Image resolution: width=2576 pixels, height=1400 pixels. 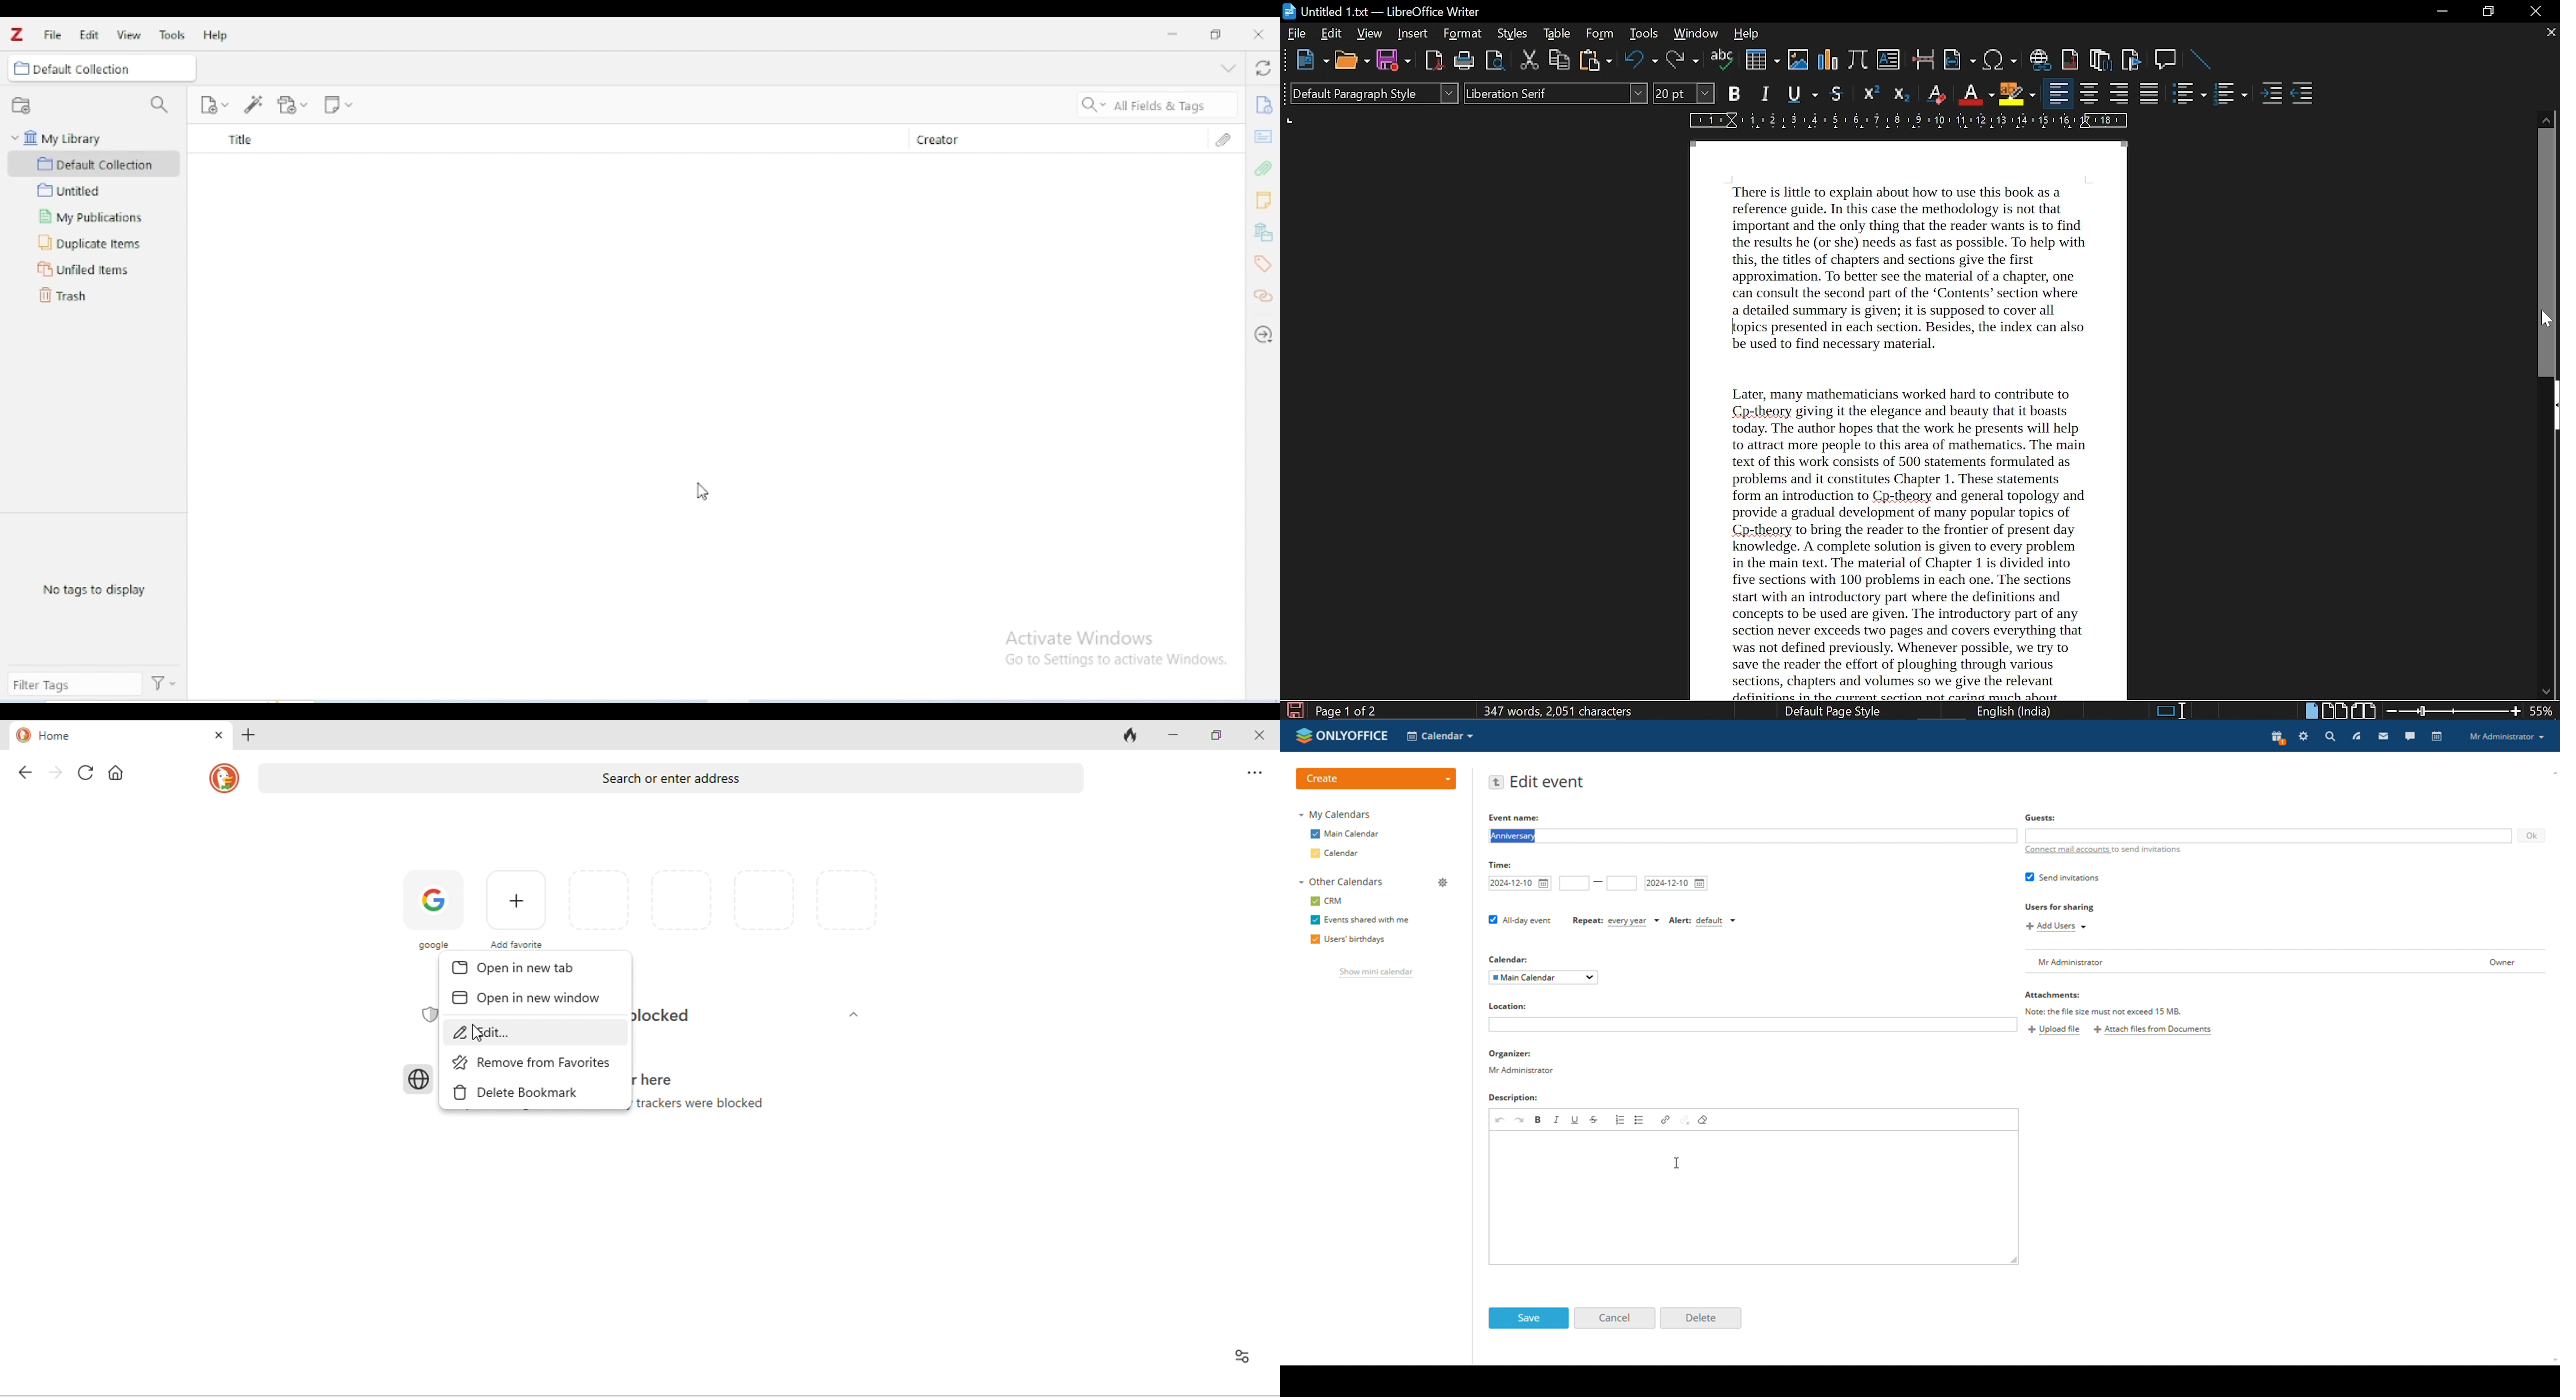 What do you see at coordinates (1499, 1120) in the screenshot?
I see `undo` at bounding box center [1499, 1120].